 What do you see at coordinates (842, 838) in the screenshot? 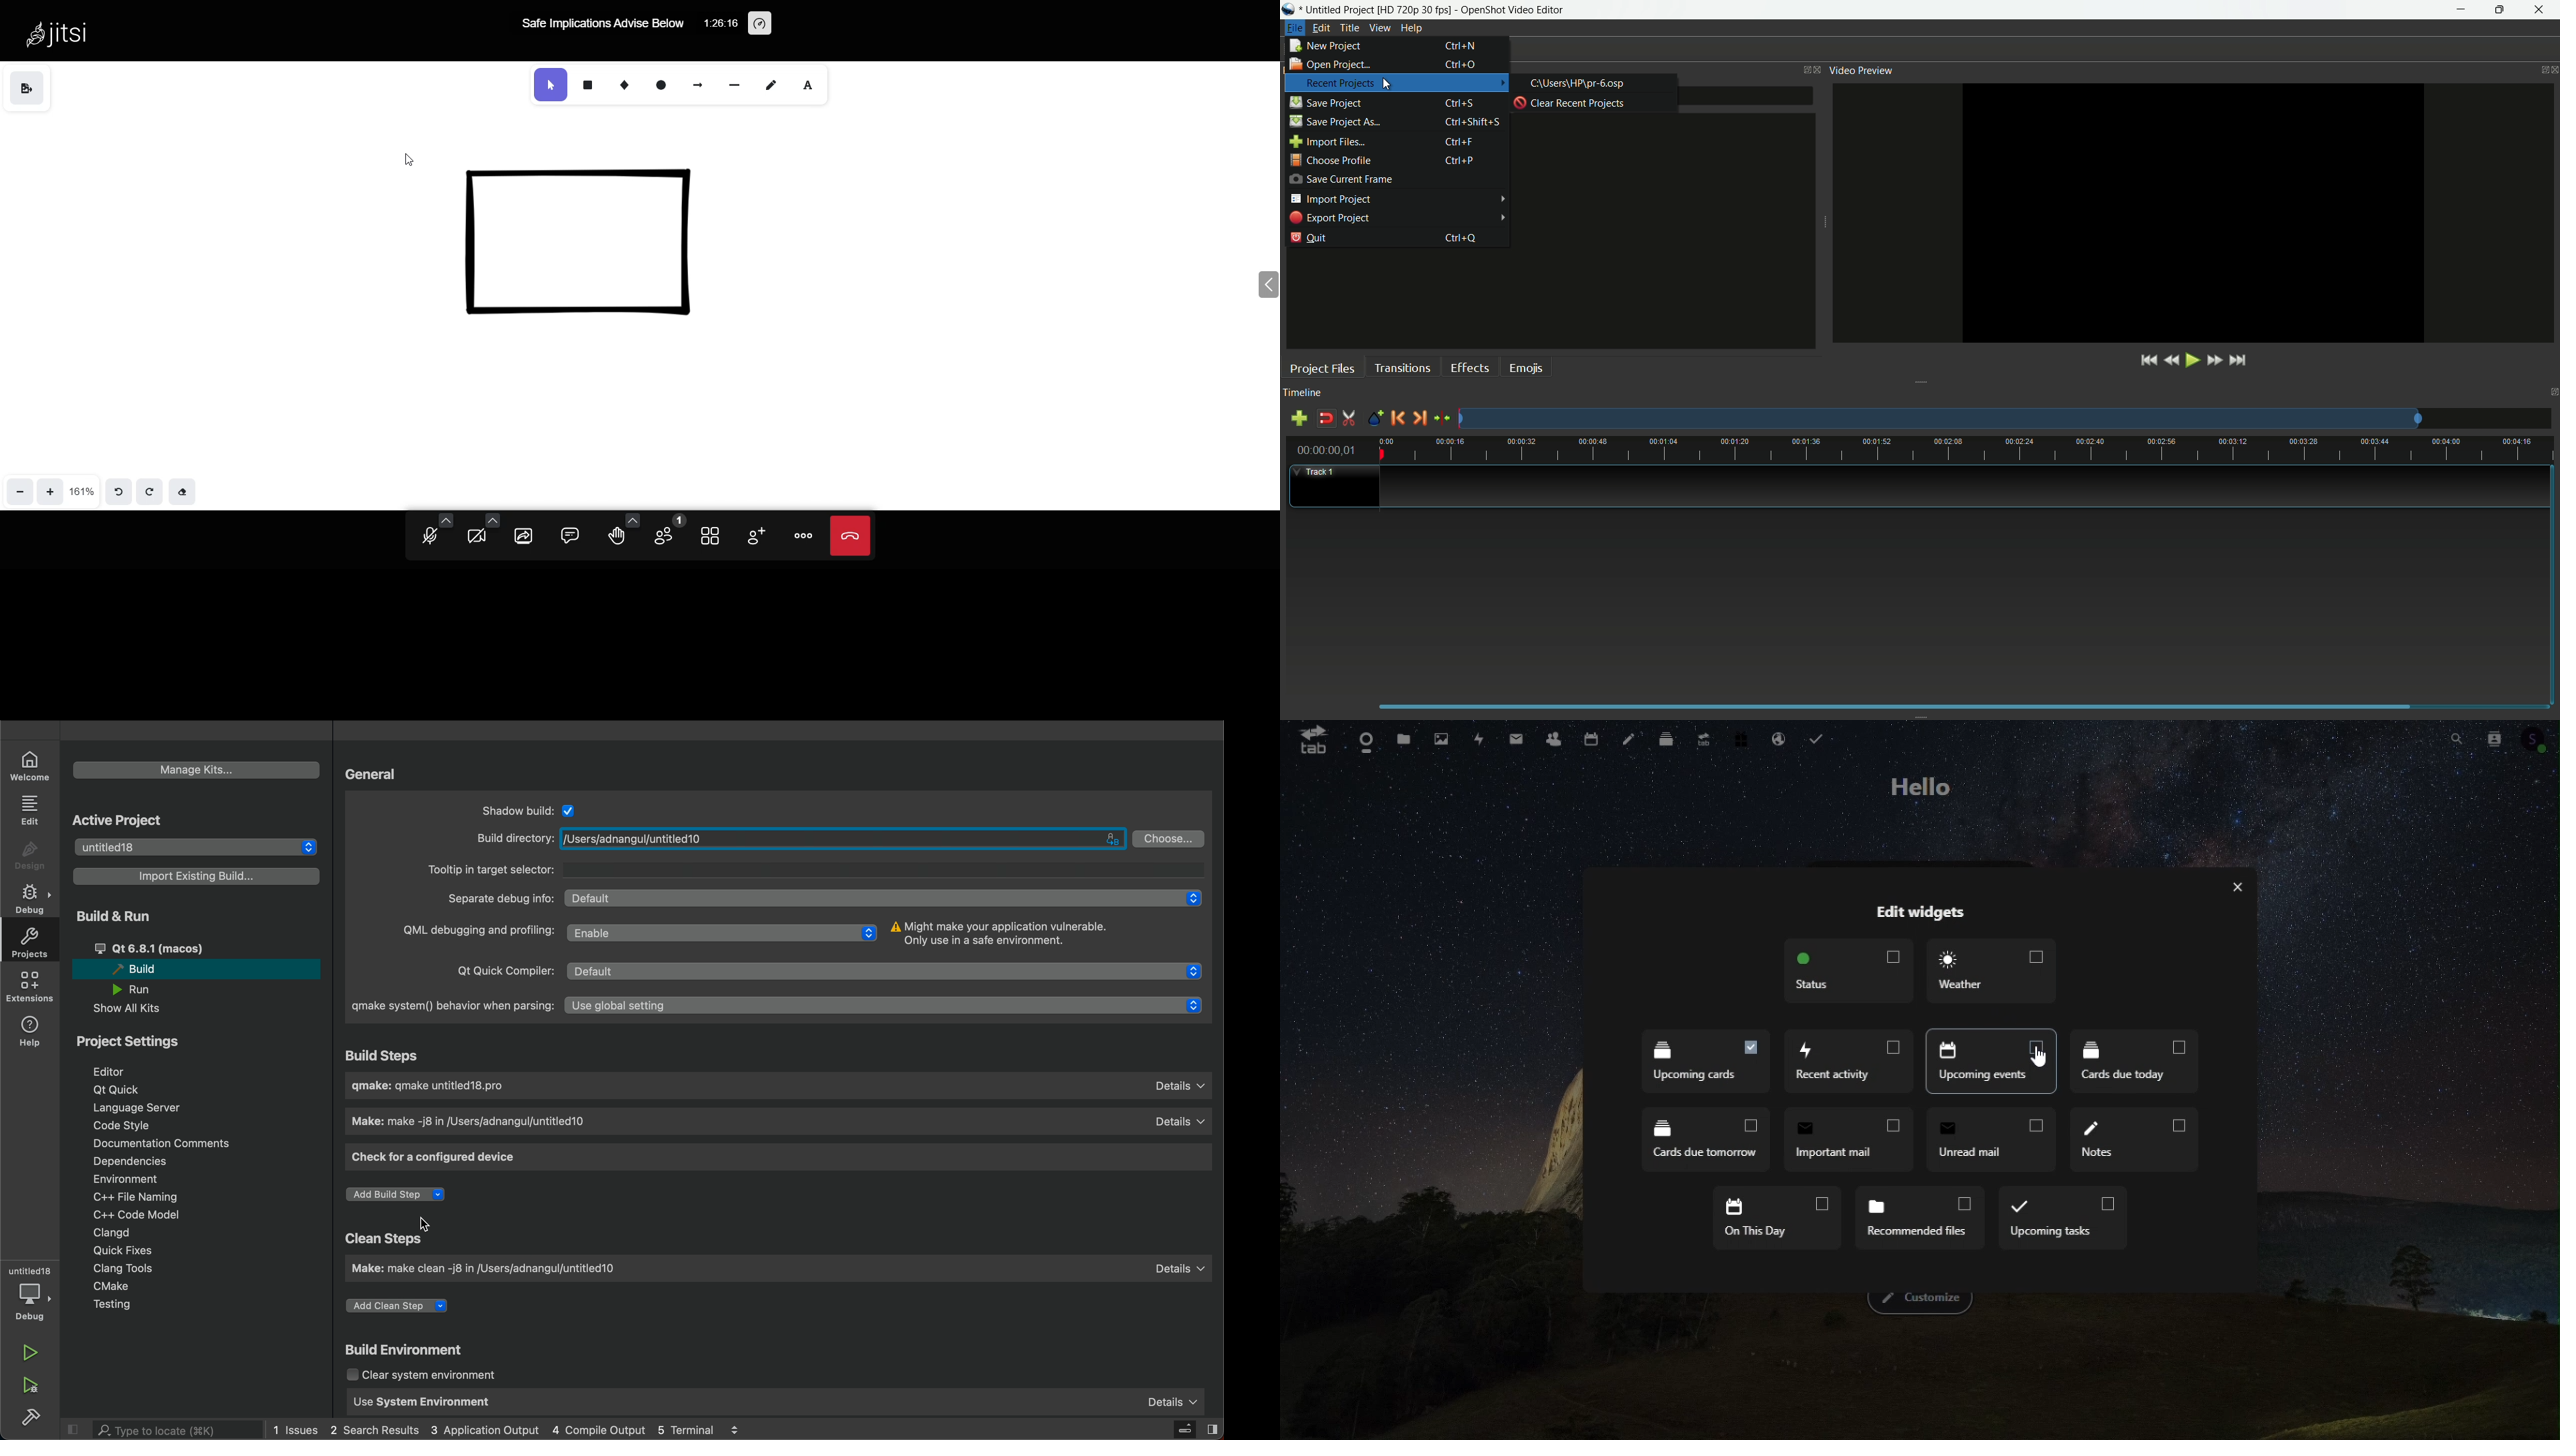
I see `/Users/adnangul/untitled10` at bounding box center [842, 838].